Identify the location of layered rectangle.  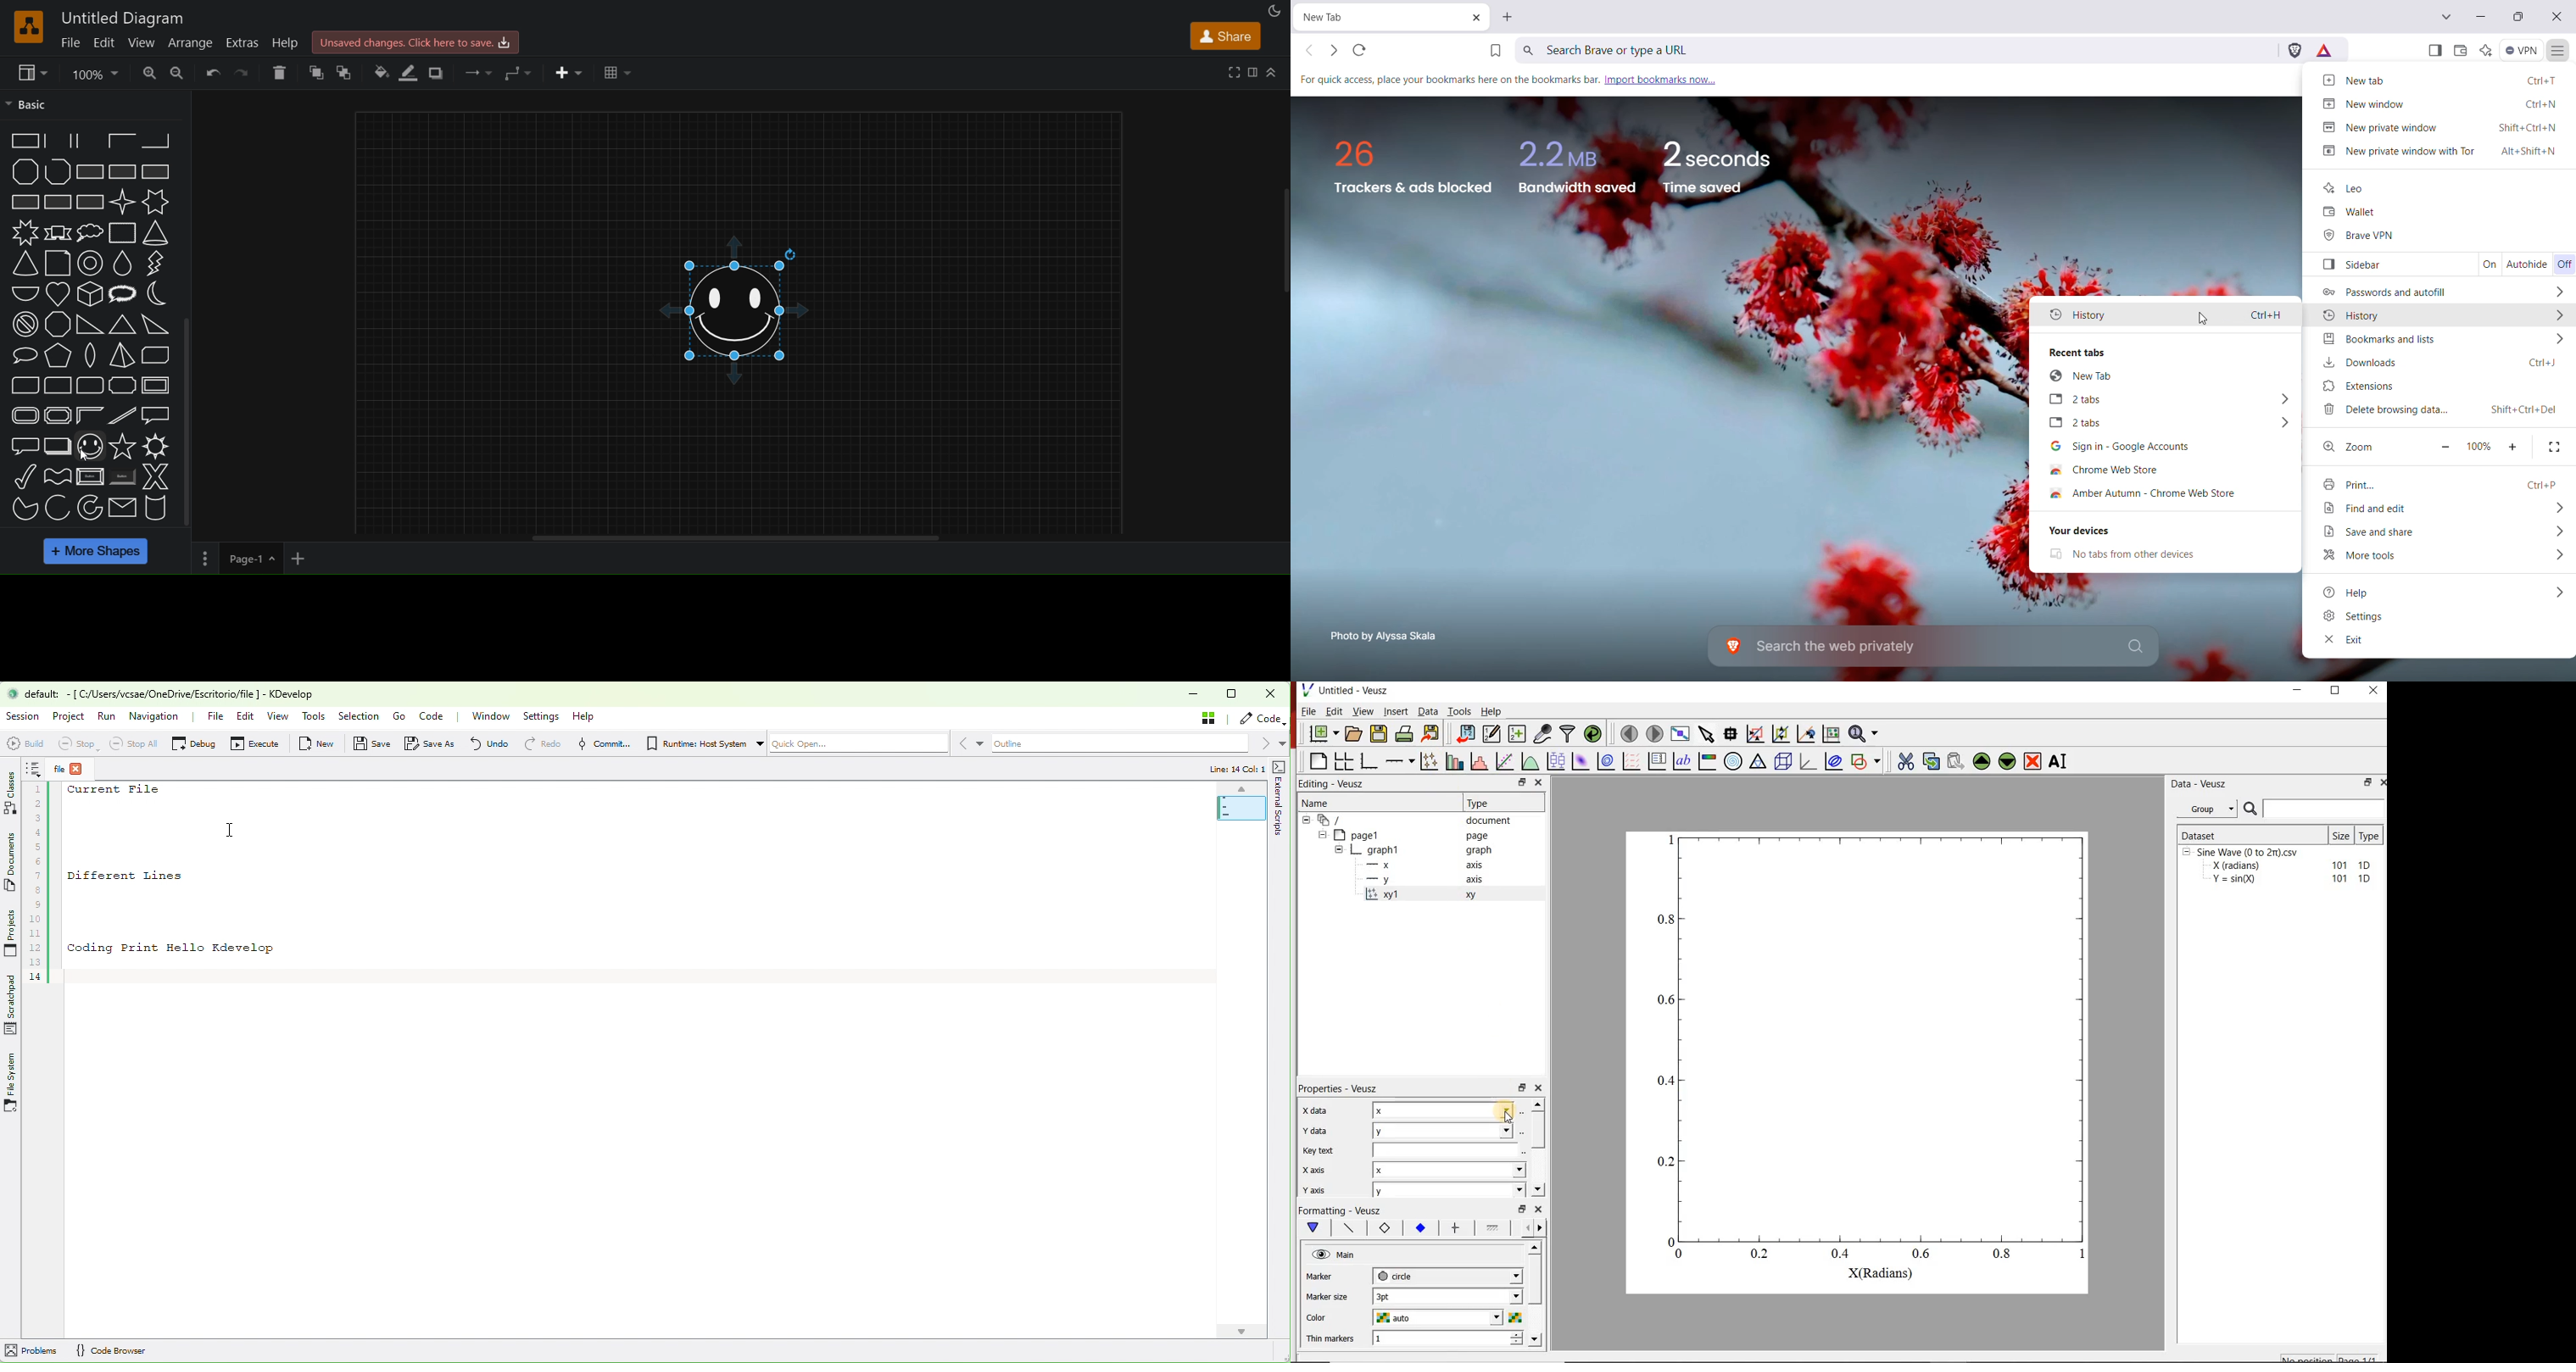
(57, 447).